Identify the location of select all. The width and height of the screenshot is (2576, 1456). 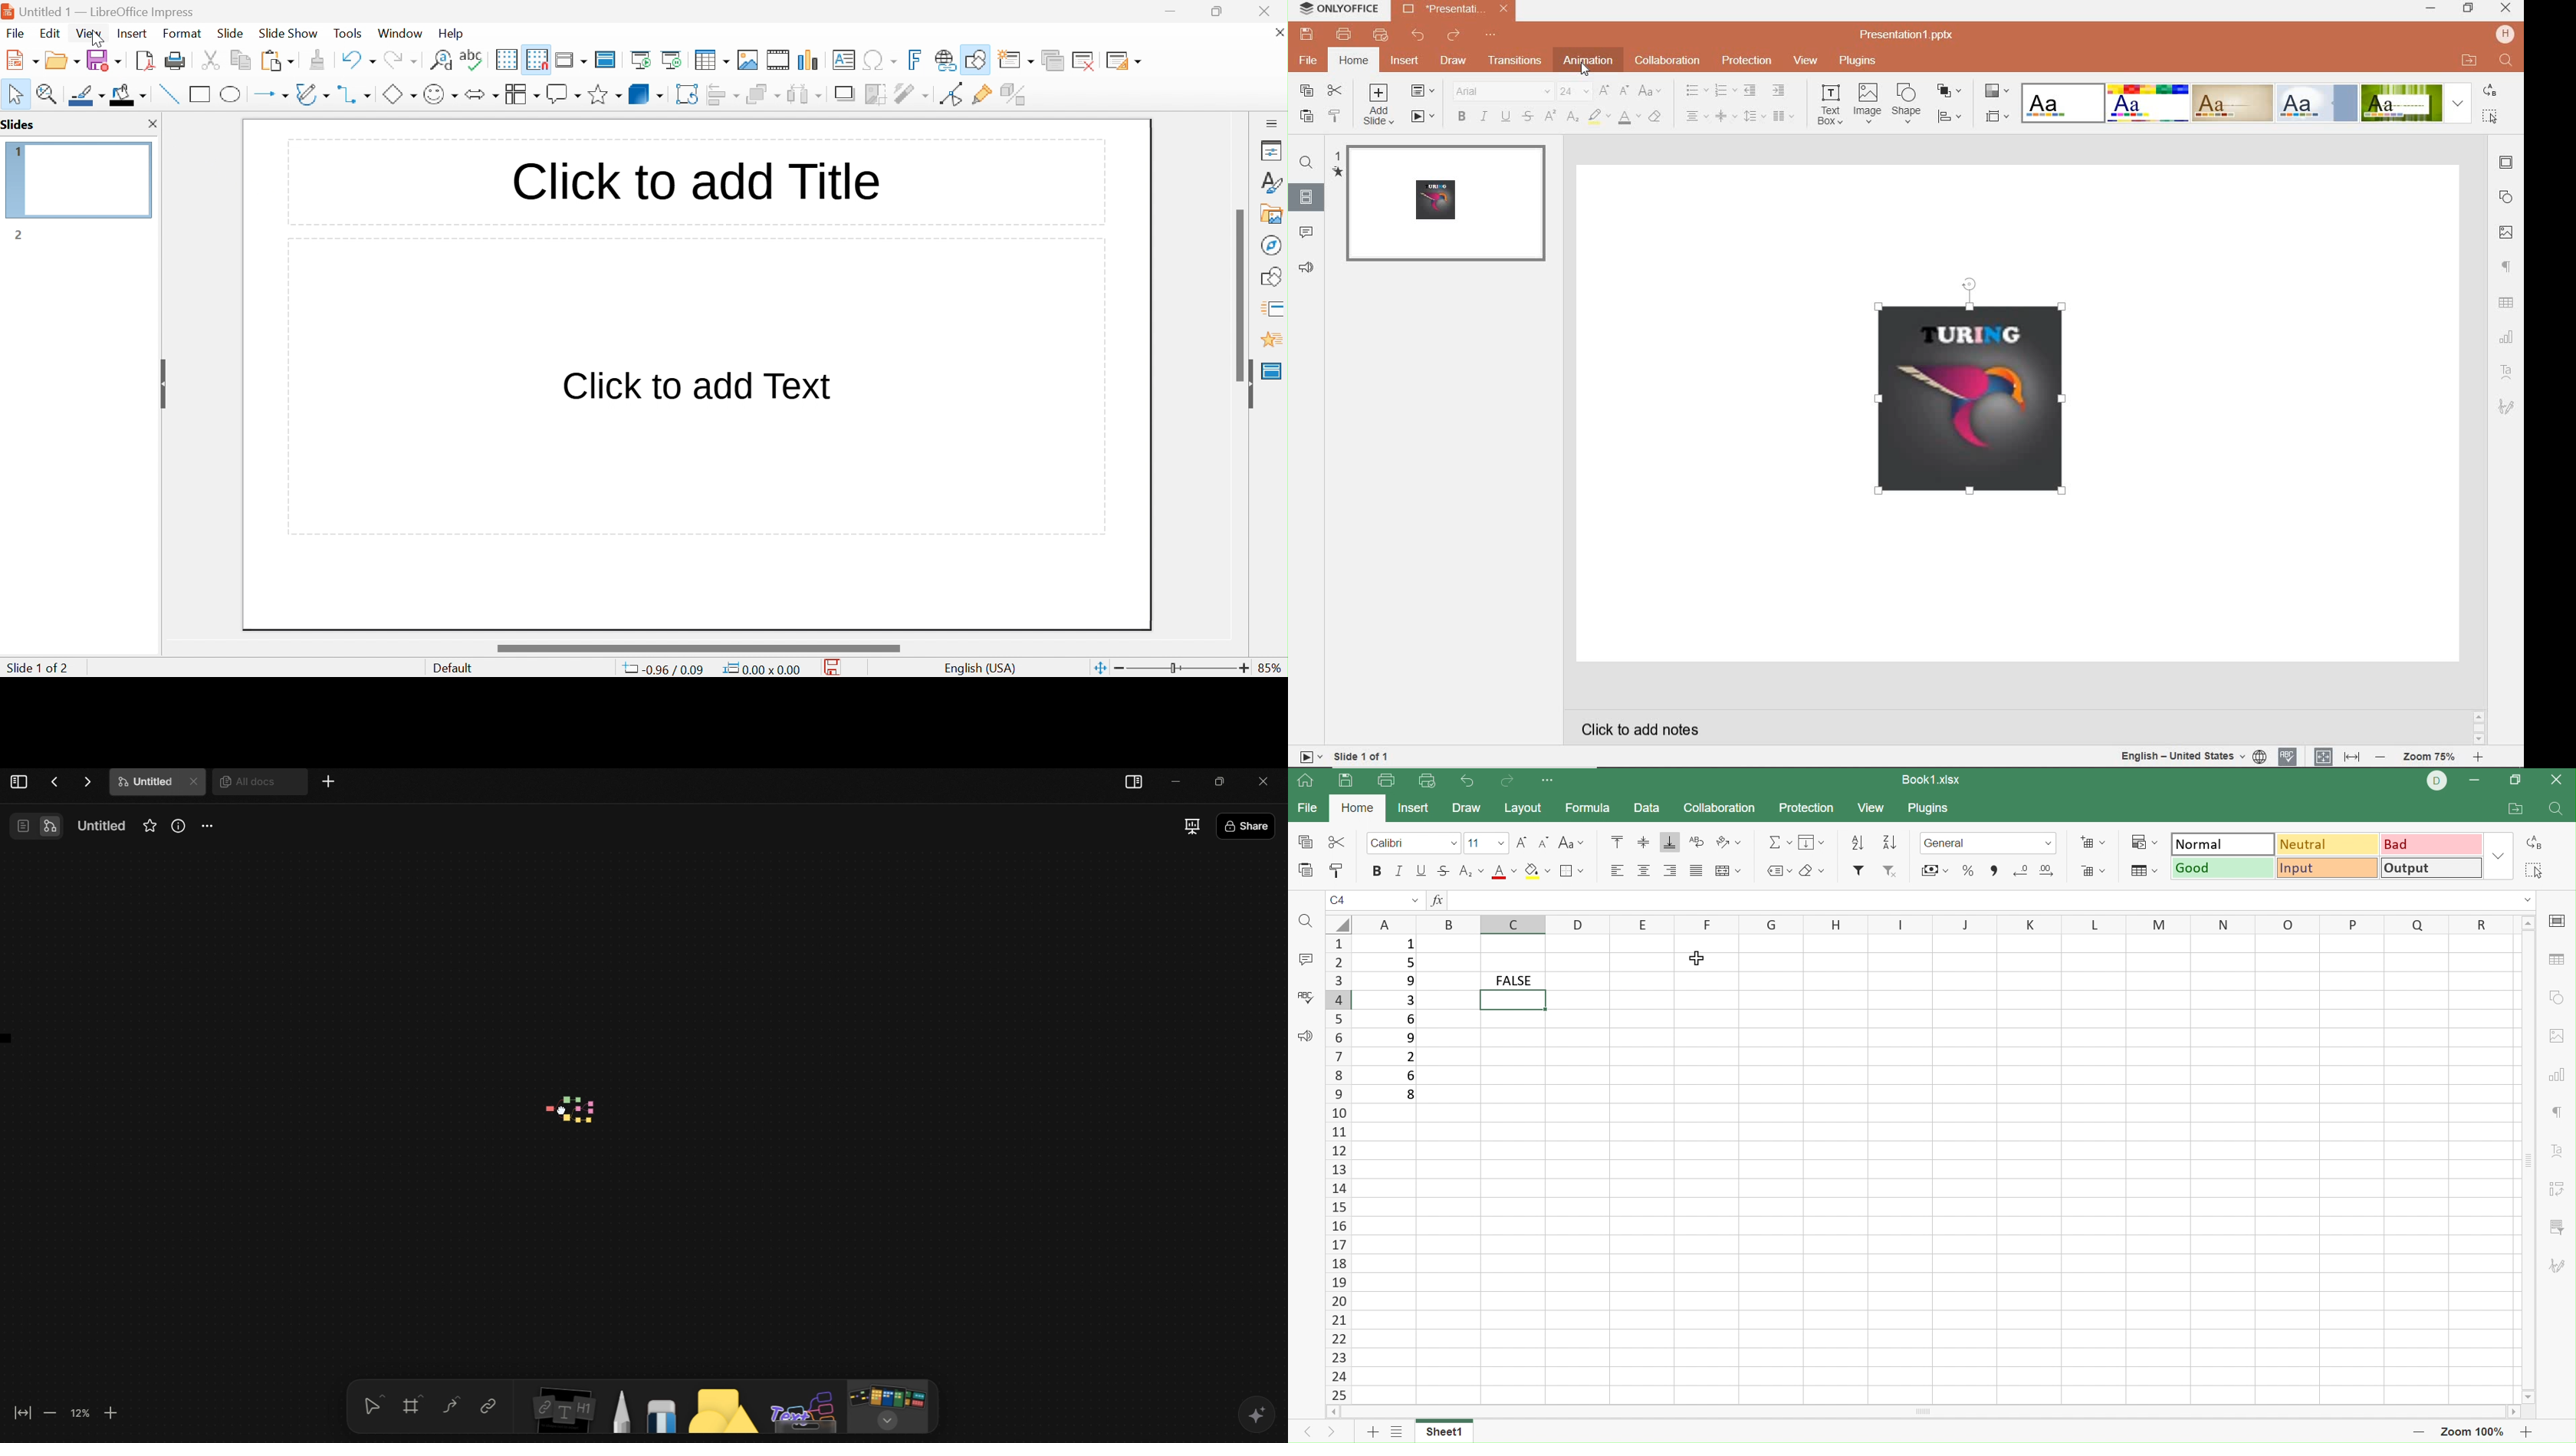
(2492, 118).